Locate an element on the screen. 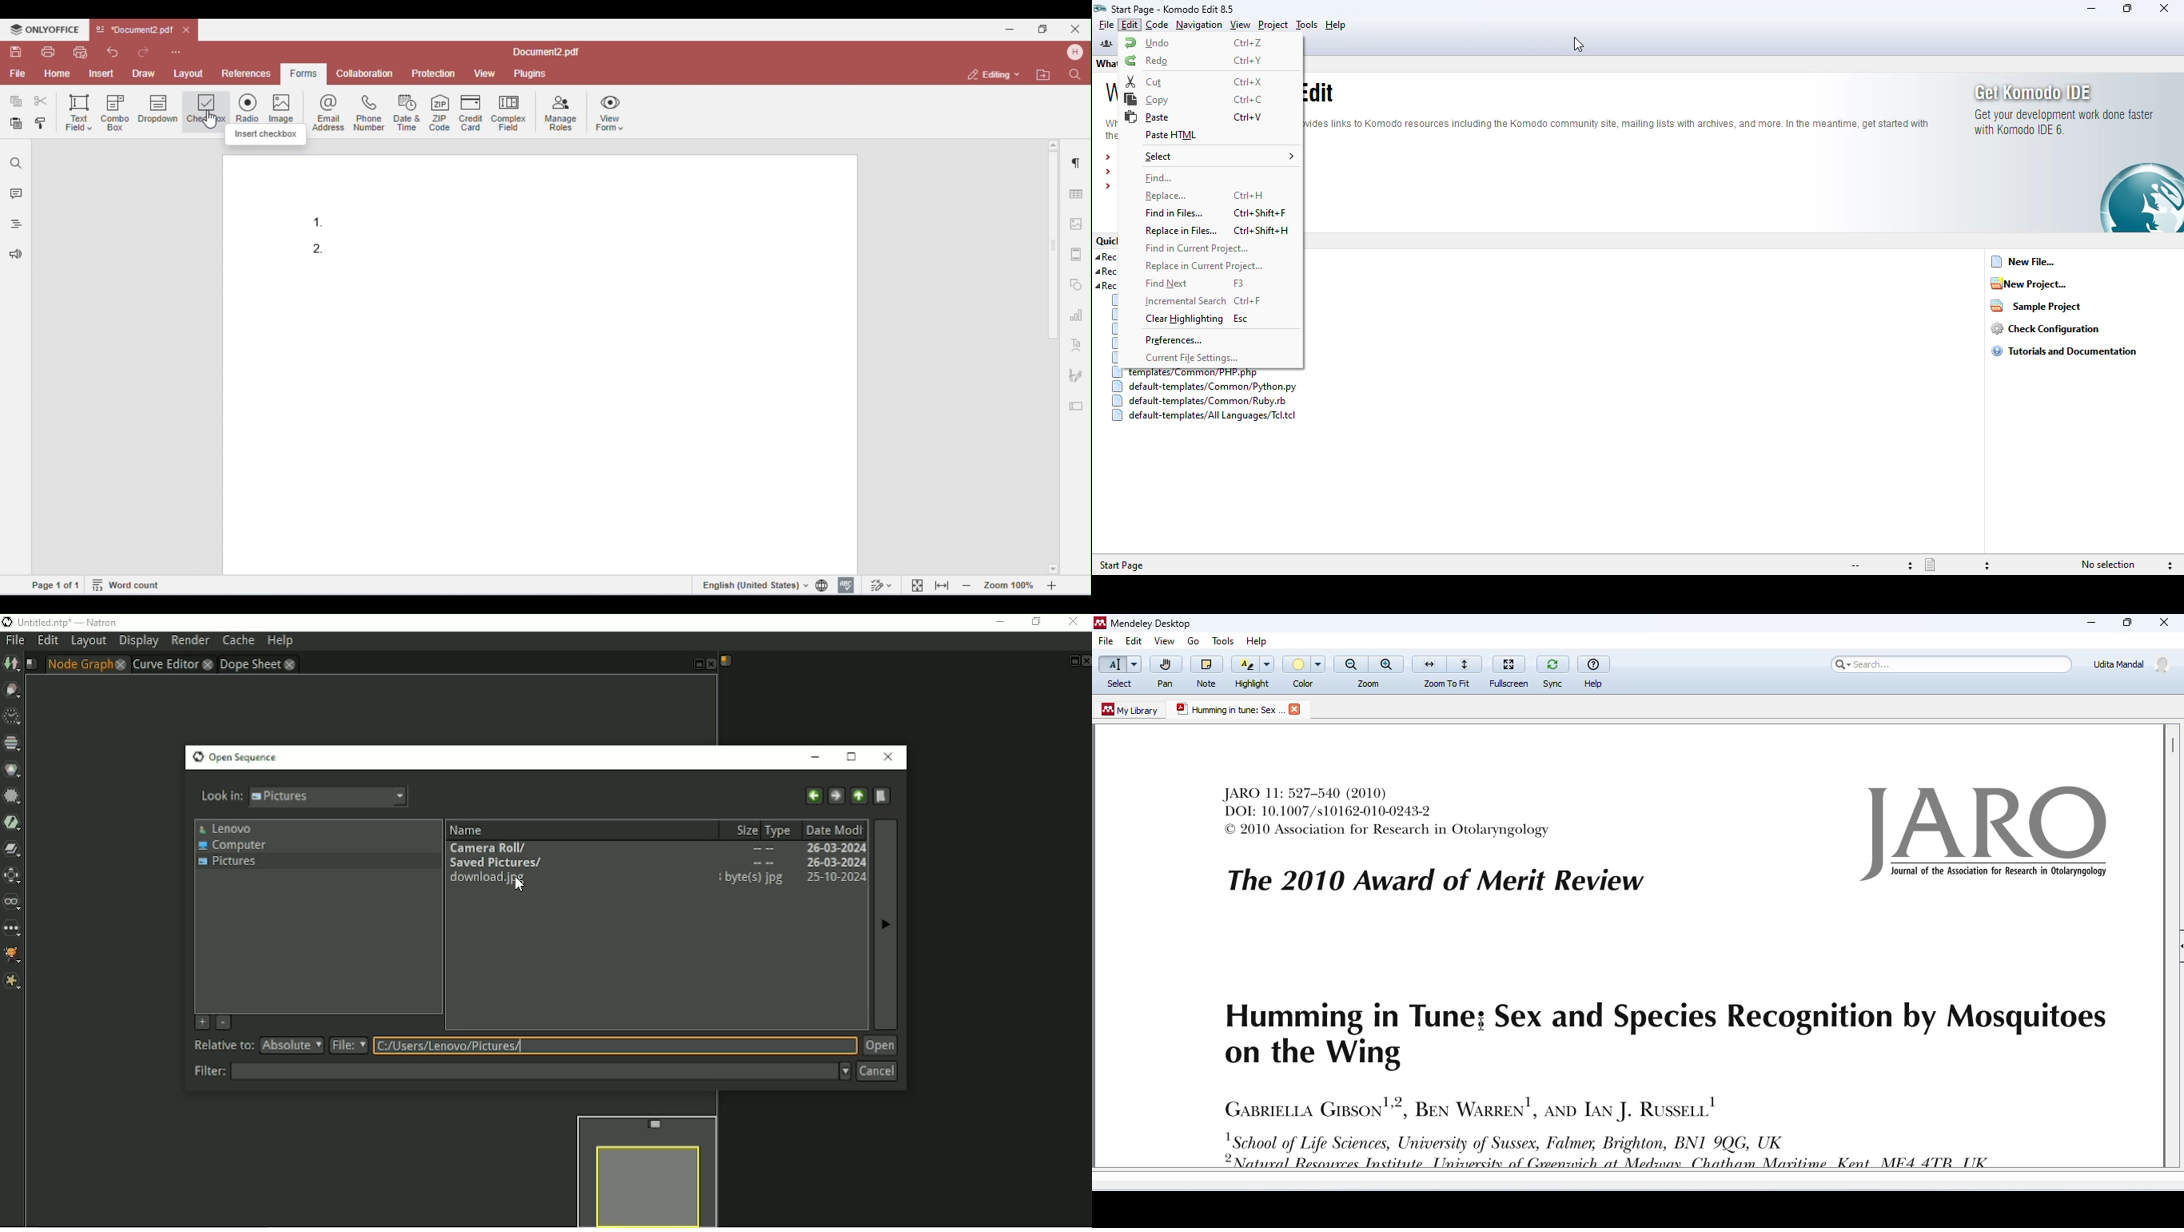  view is located at coordinates (1240, 25).